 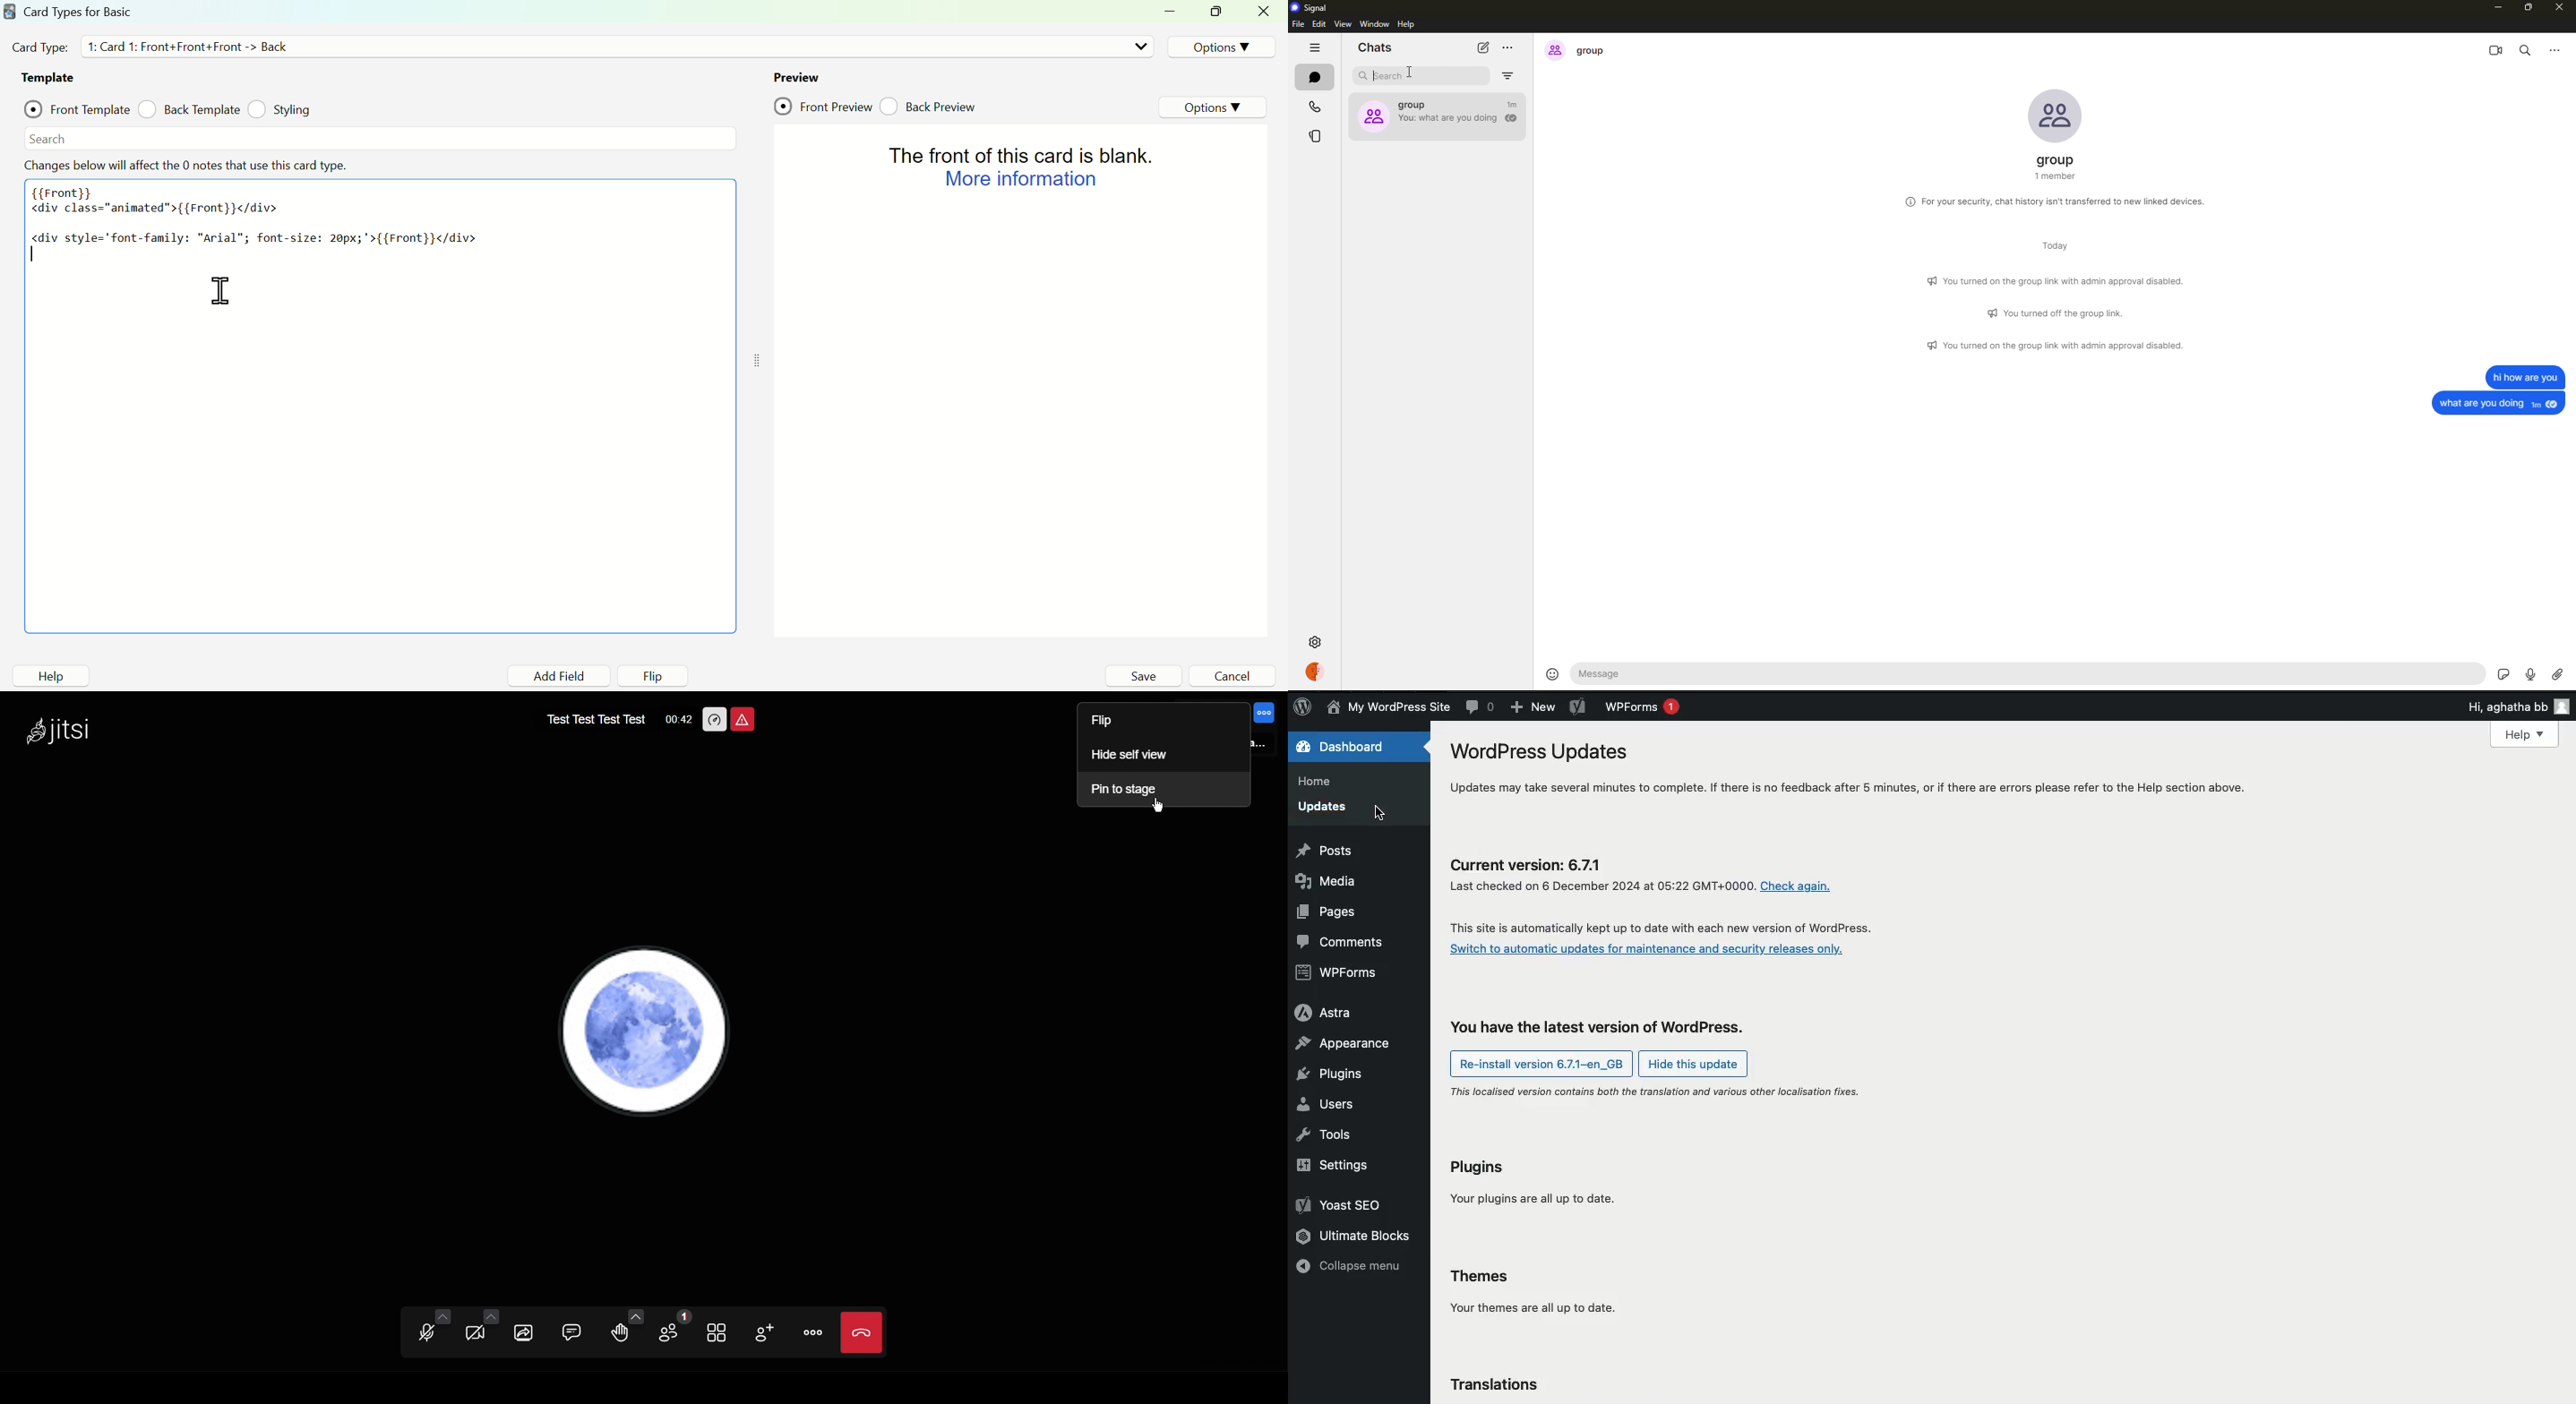 What do you see at coordinates (1341, 944) in the screenshot?
I see `Comments` at bounding box center [1341, 944].